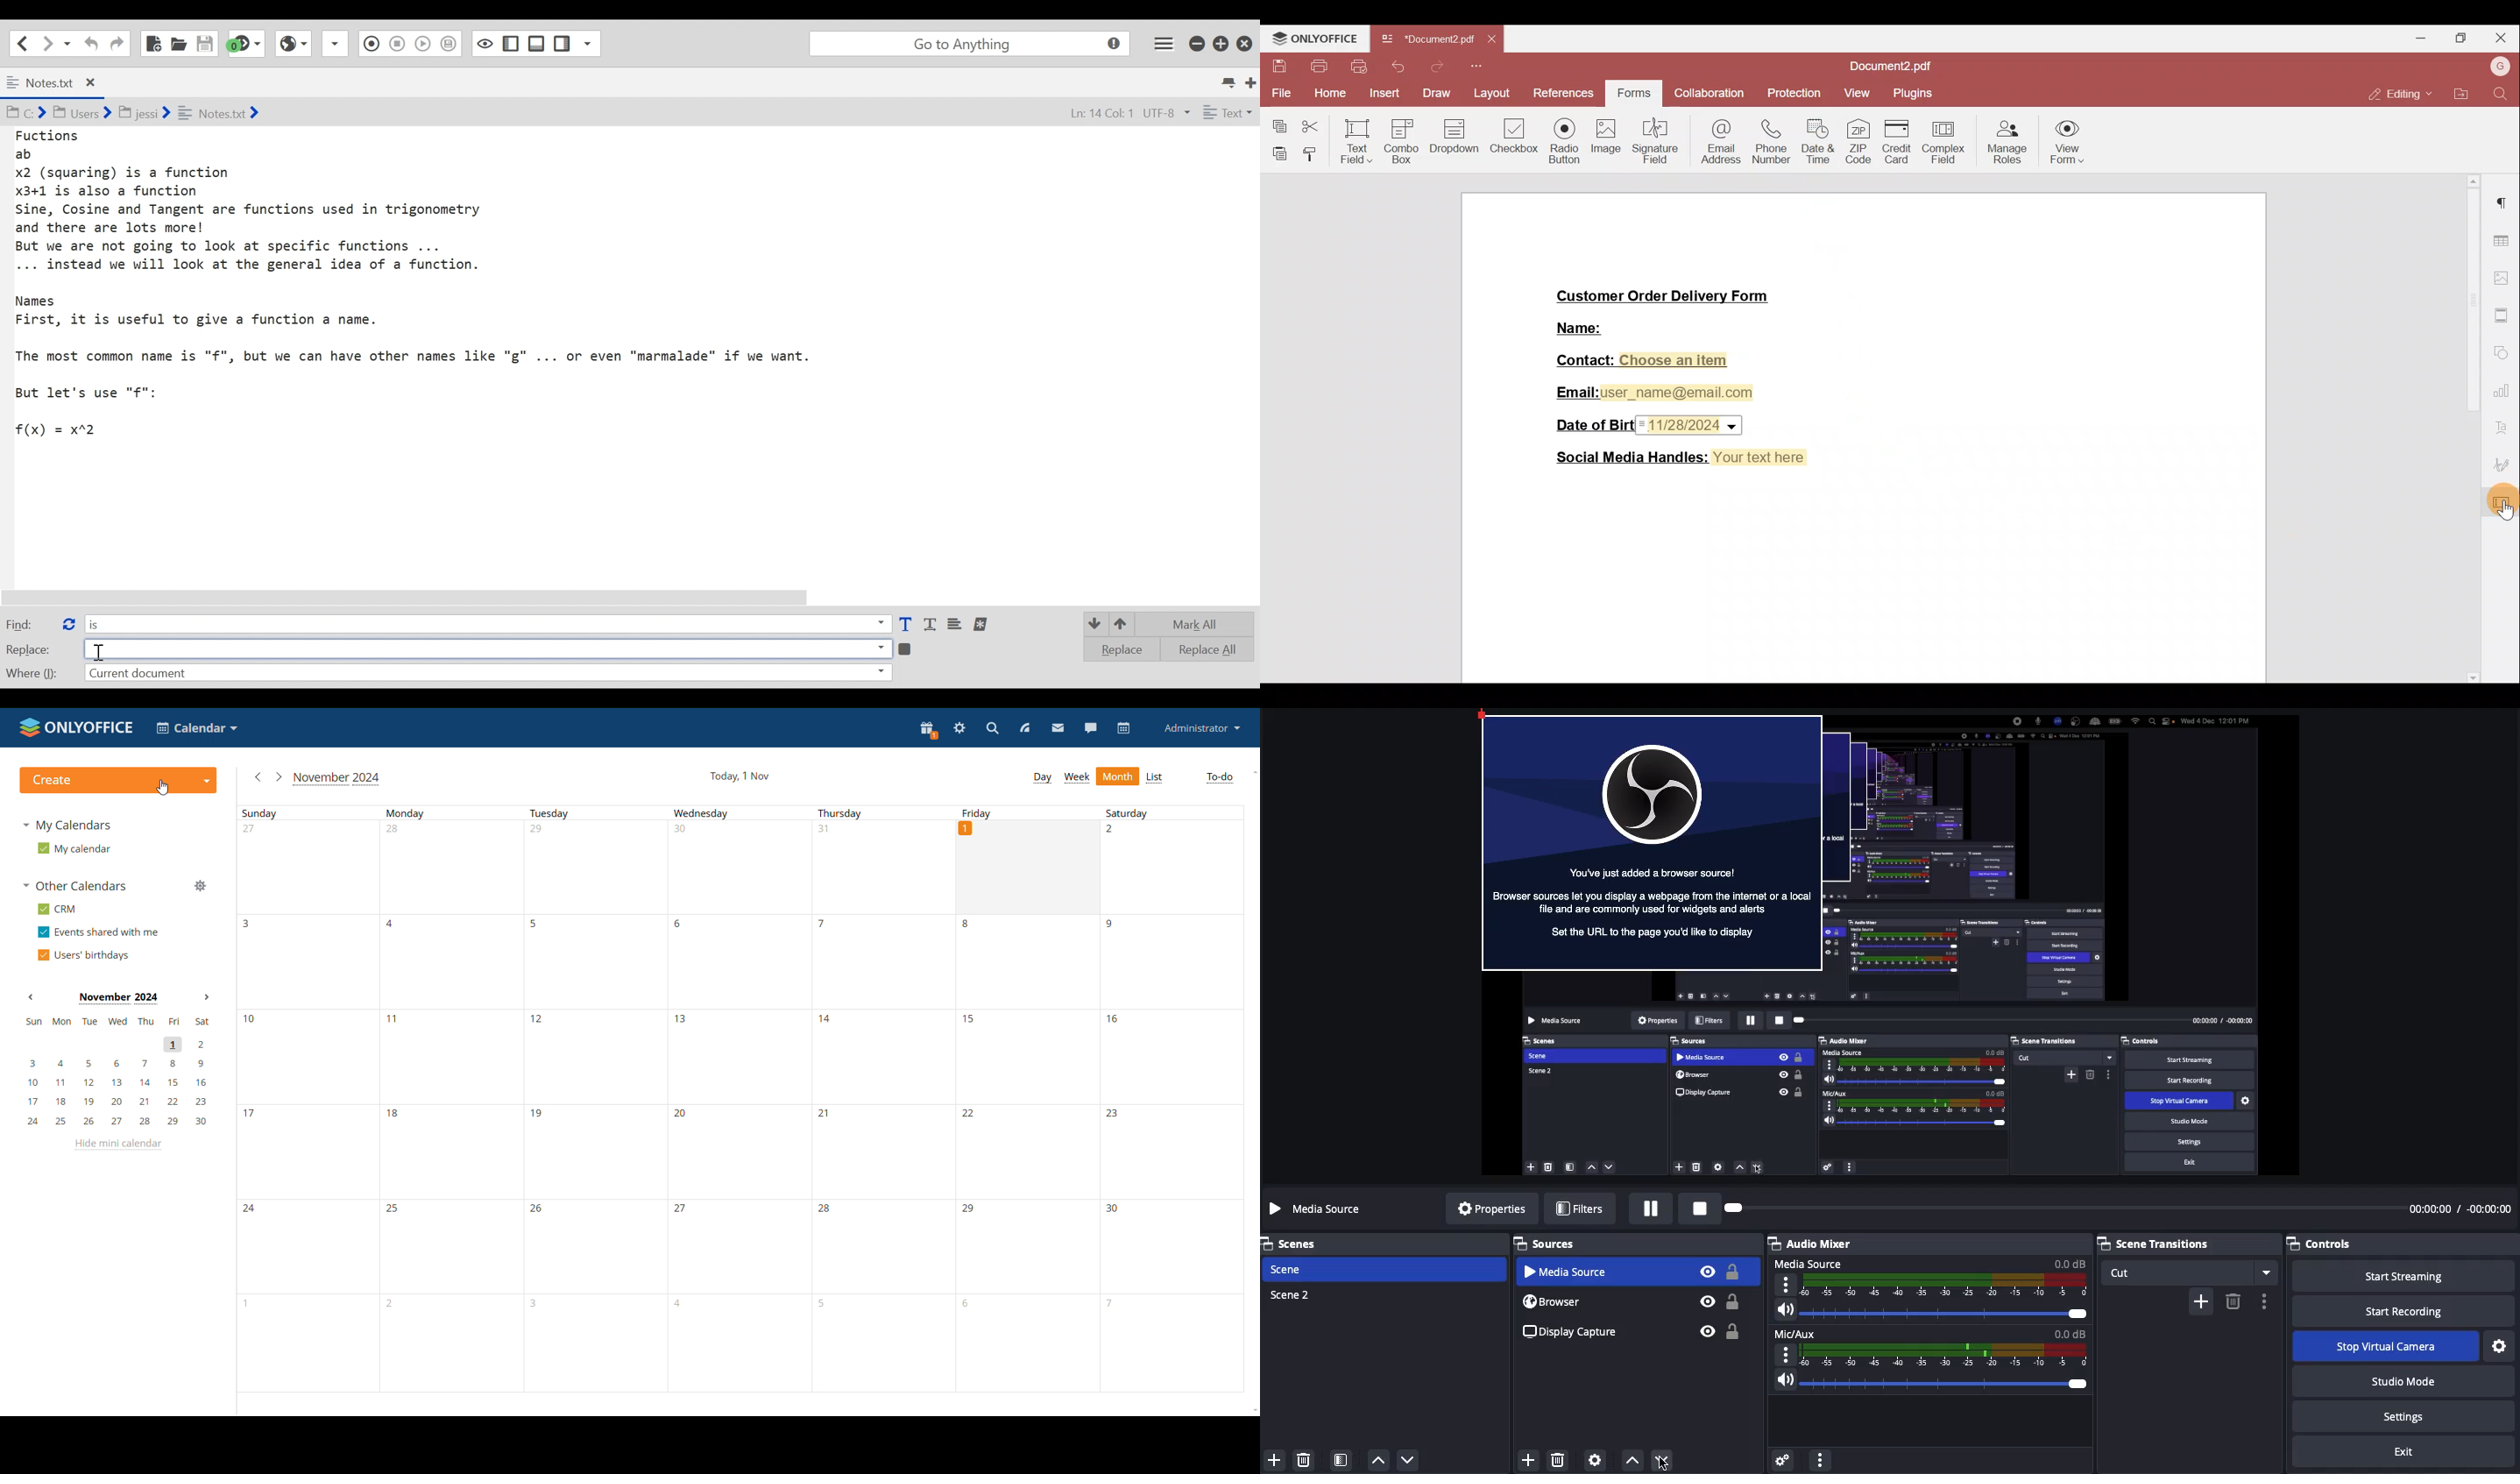 The image size is (2520, 1484). What do you see at coordinates (2409, 1452) in the screenshot?
I see `Exit` at bounding box center [2409, 1452].